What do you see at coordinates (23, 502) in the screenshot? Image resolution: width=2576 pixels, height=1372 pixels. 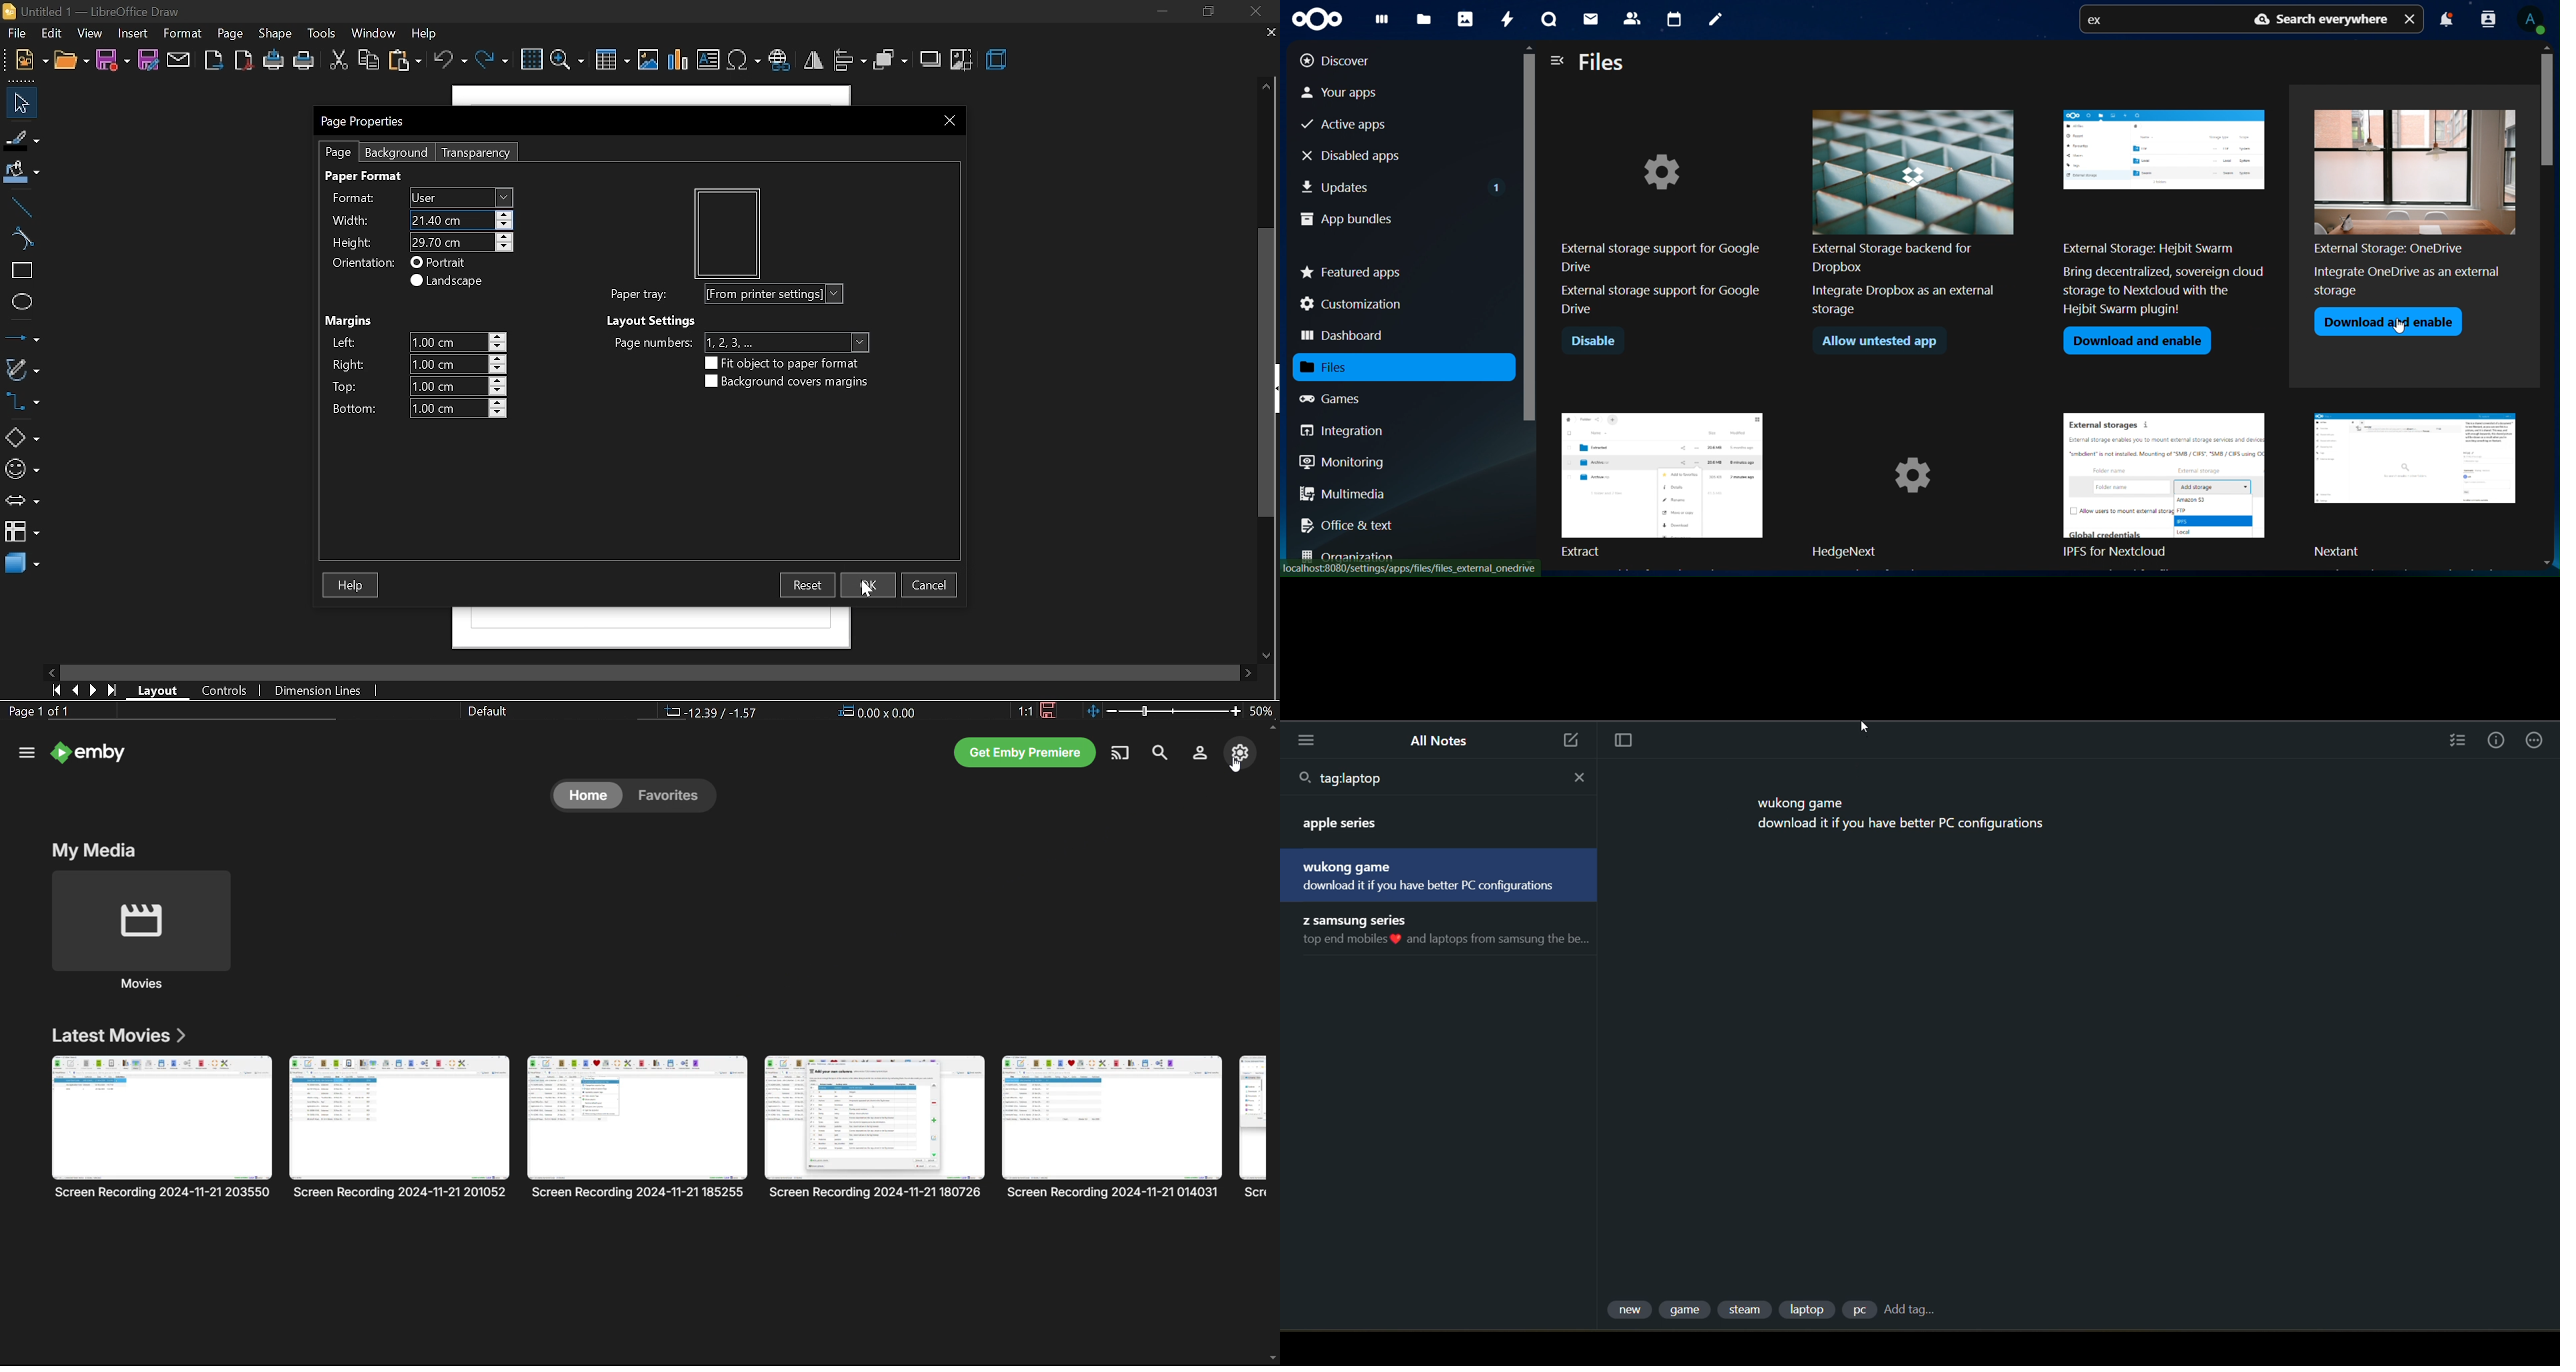 I see `arrows` at bounding box center [23, 502].